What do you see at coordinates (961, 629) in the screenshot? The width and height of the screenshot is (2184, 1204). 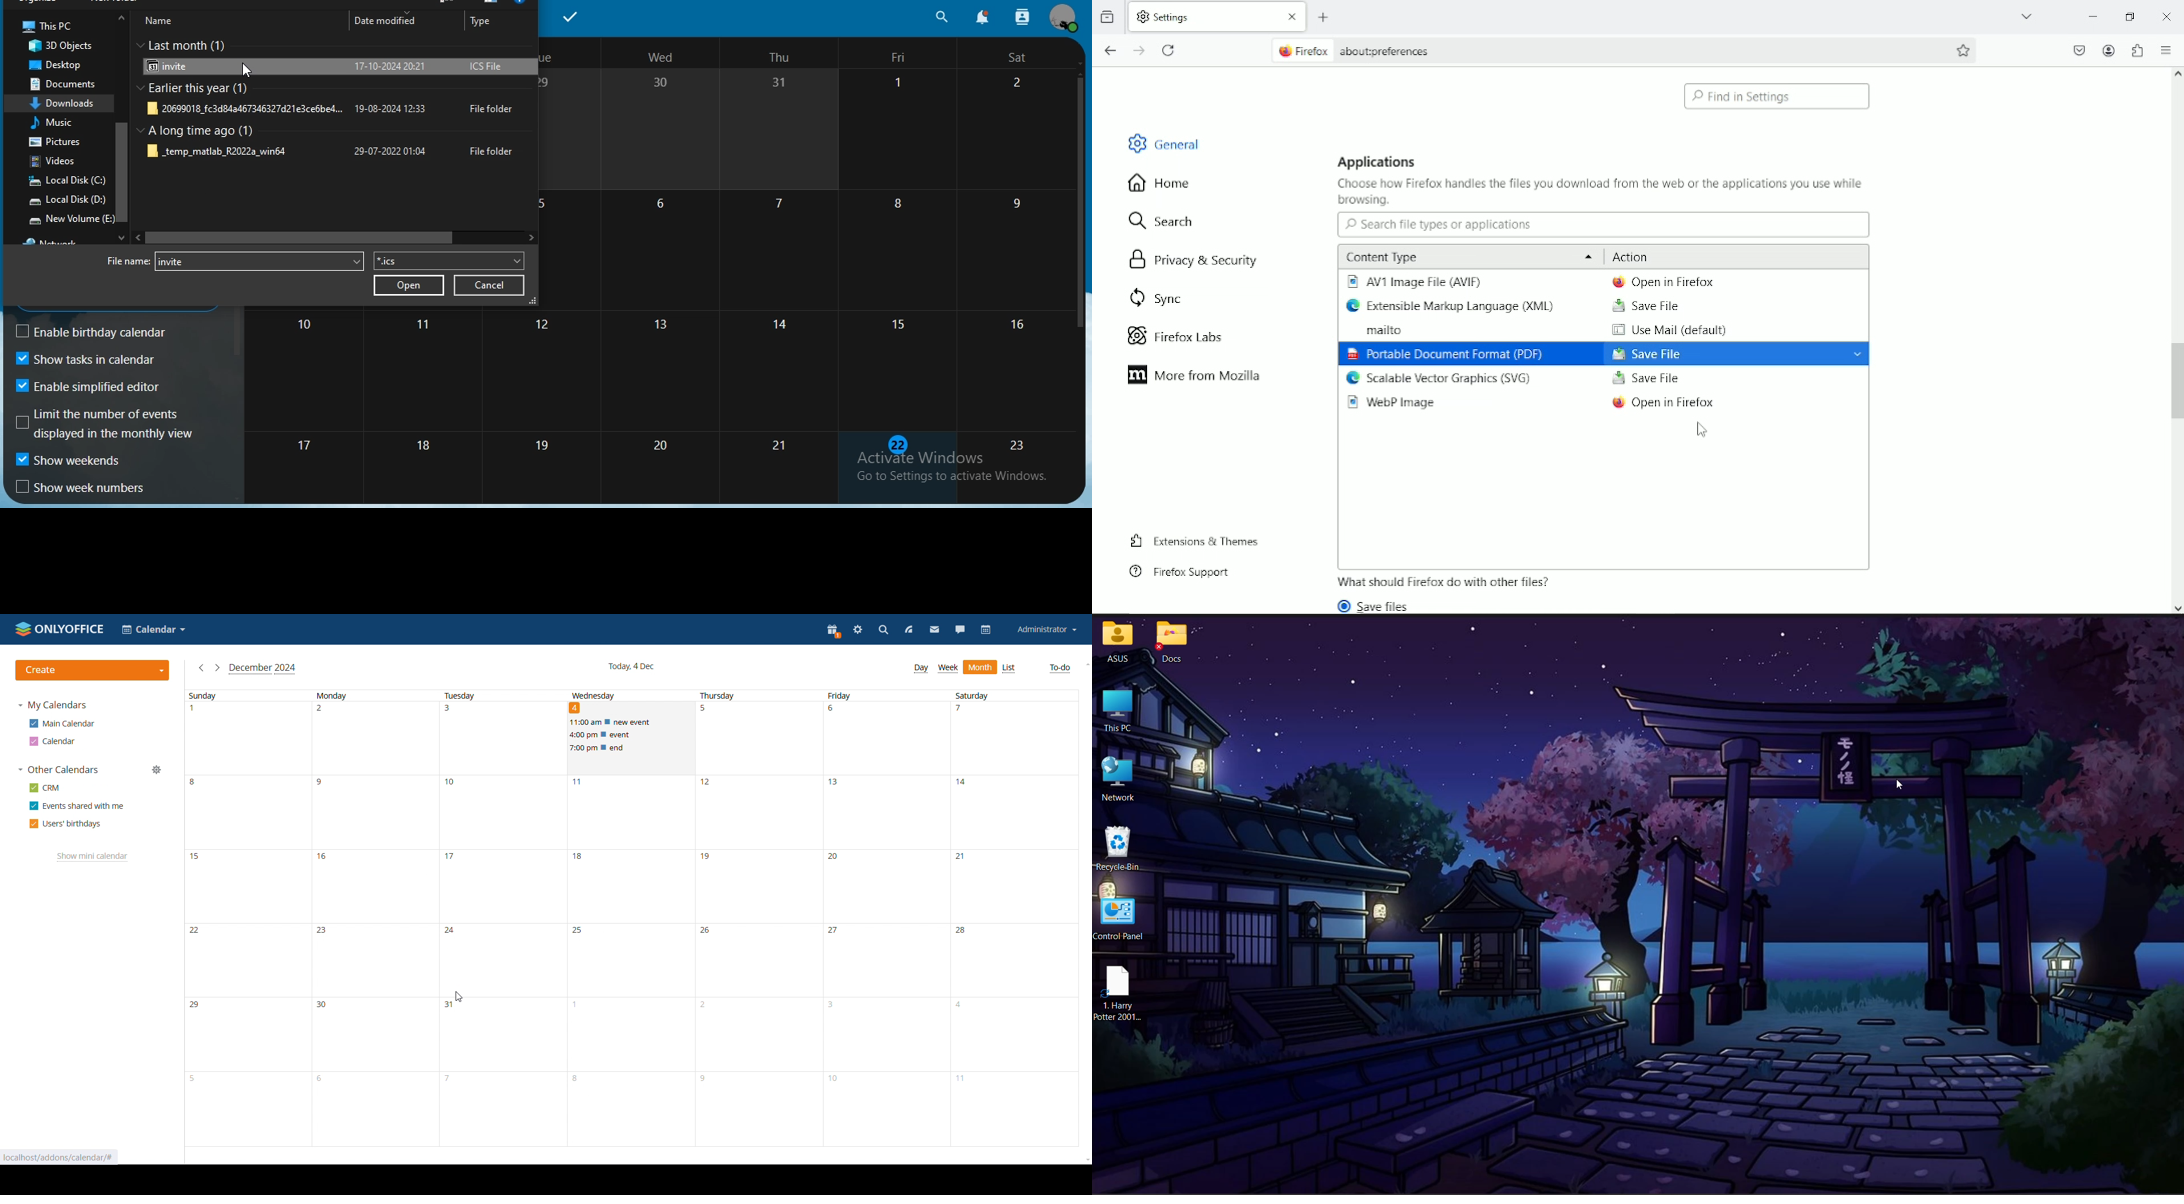 I see `chat` at bounding box center [961, 629].